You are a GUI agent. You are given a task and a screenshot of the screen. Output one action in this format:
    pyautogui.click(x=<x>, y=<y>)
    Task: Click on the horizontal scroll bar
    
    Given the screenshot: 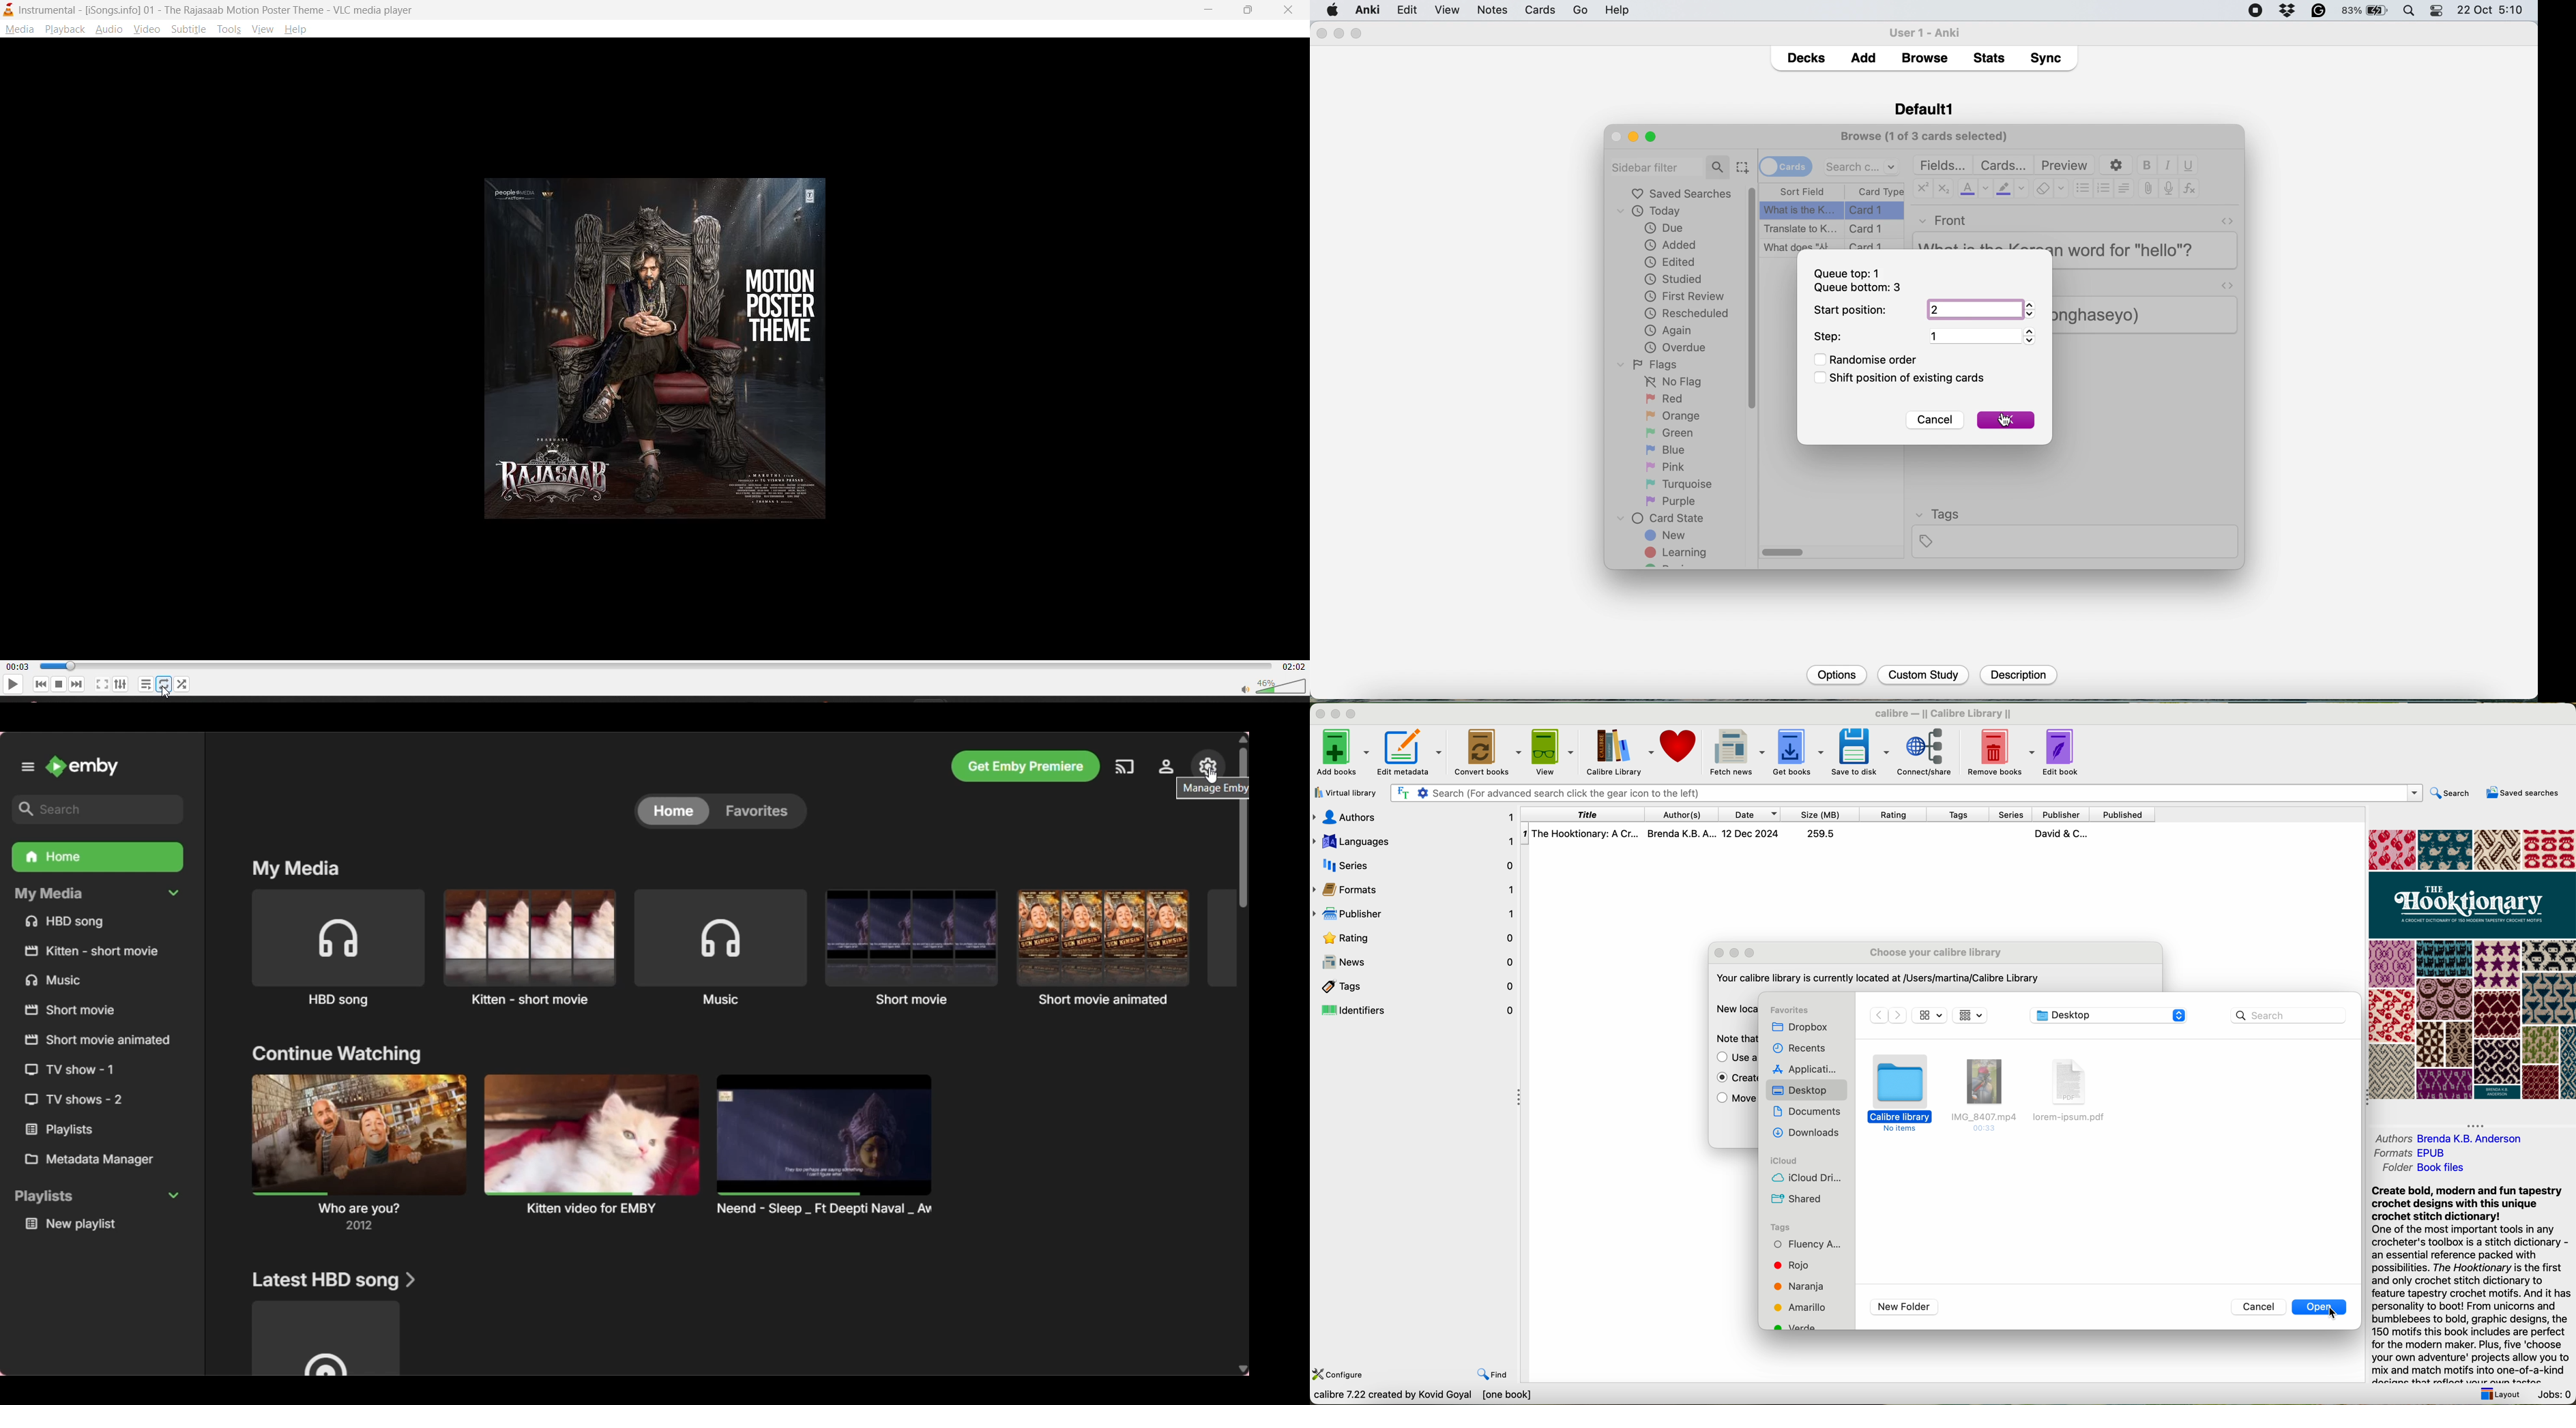 What is the action you would take?
    pyautogui.click(x=1784, y=553)
    